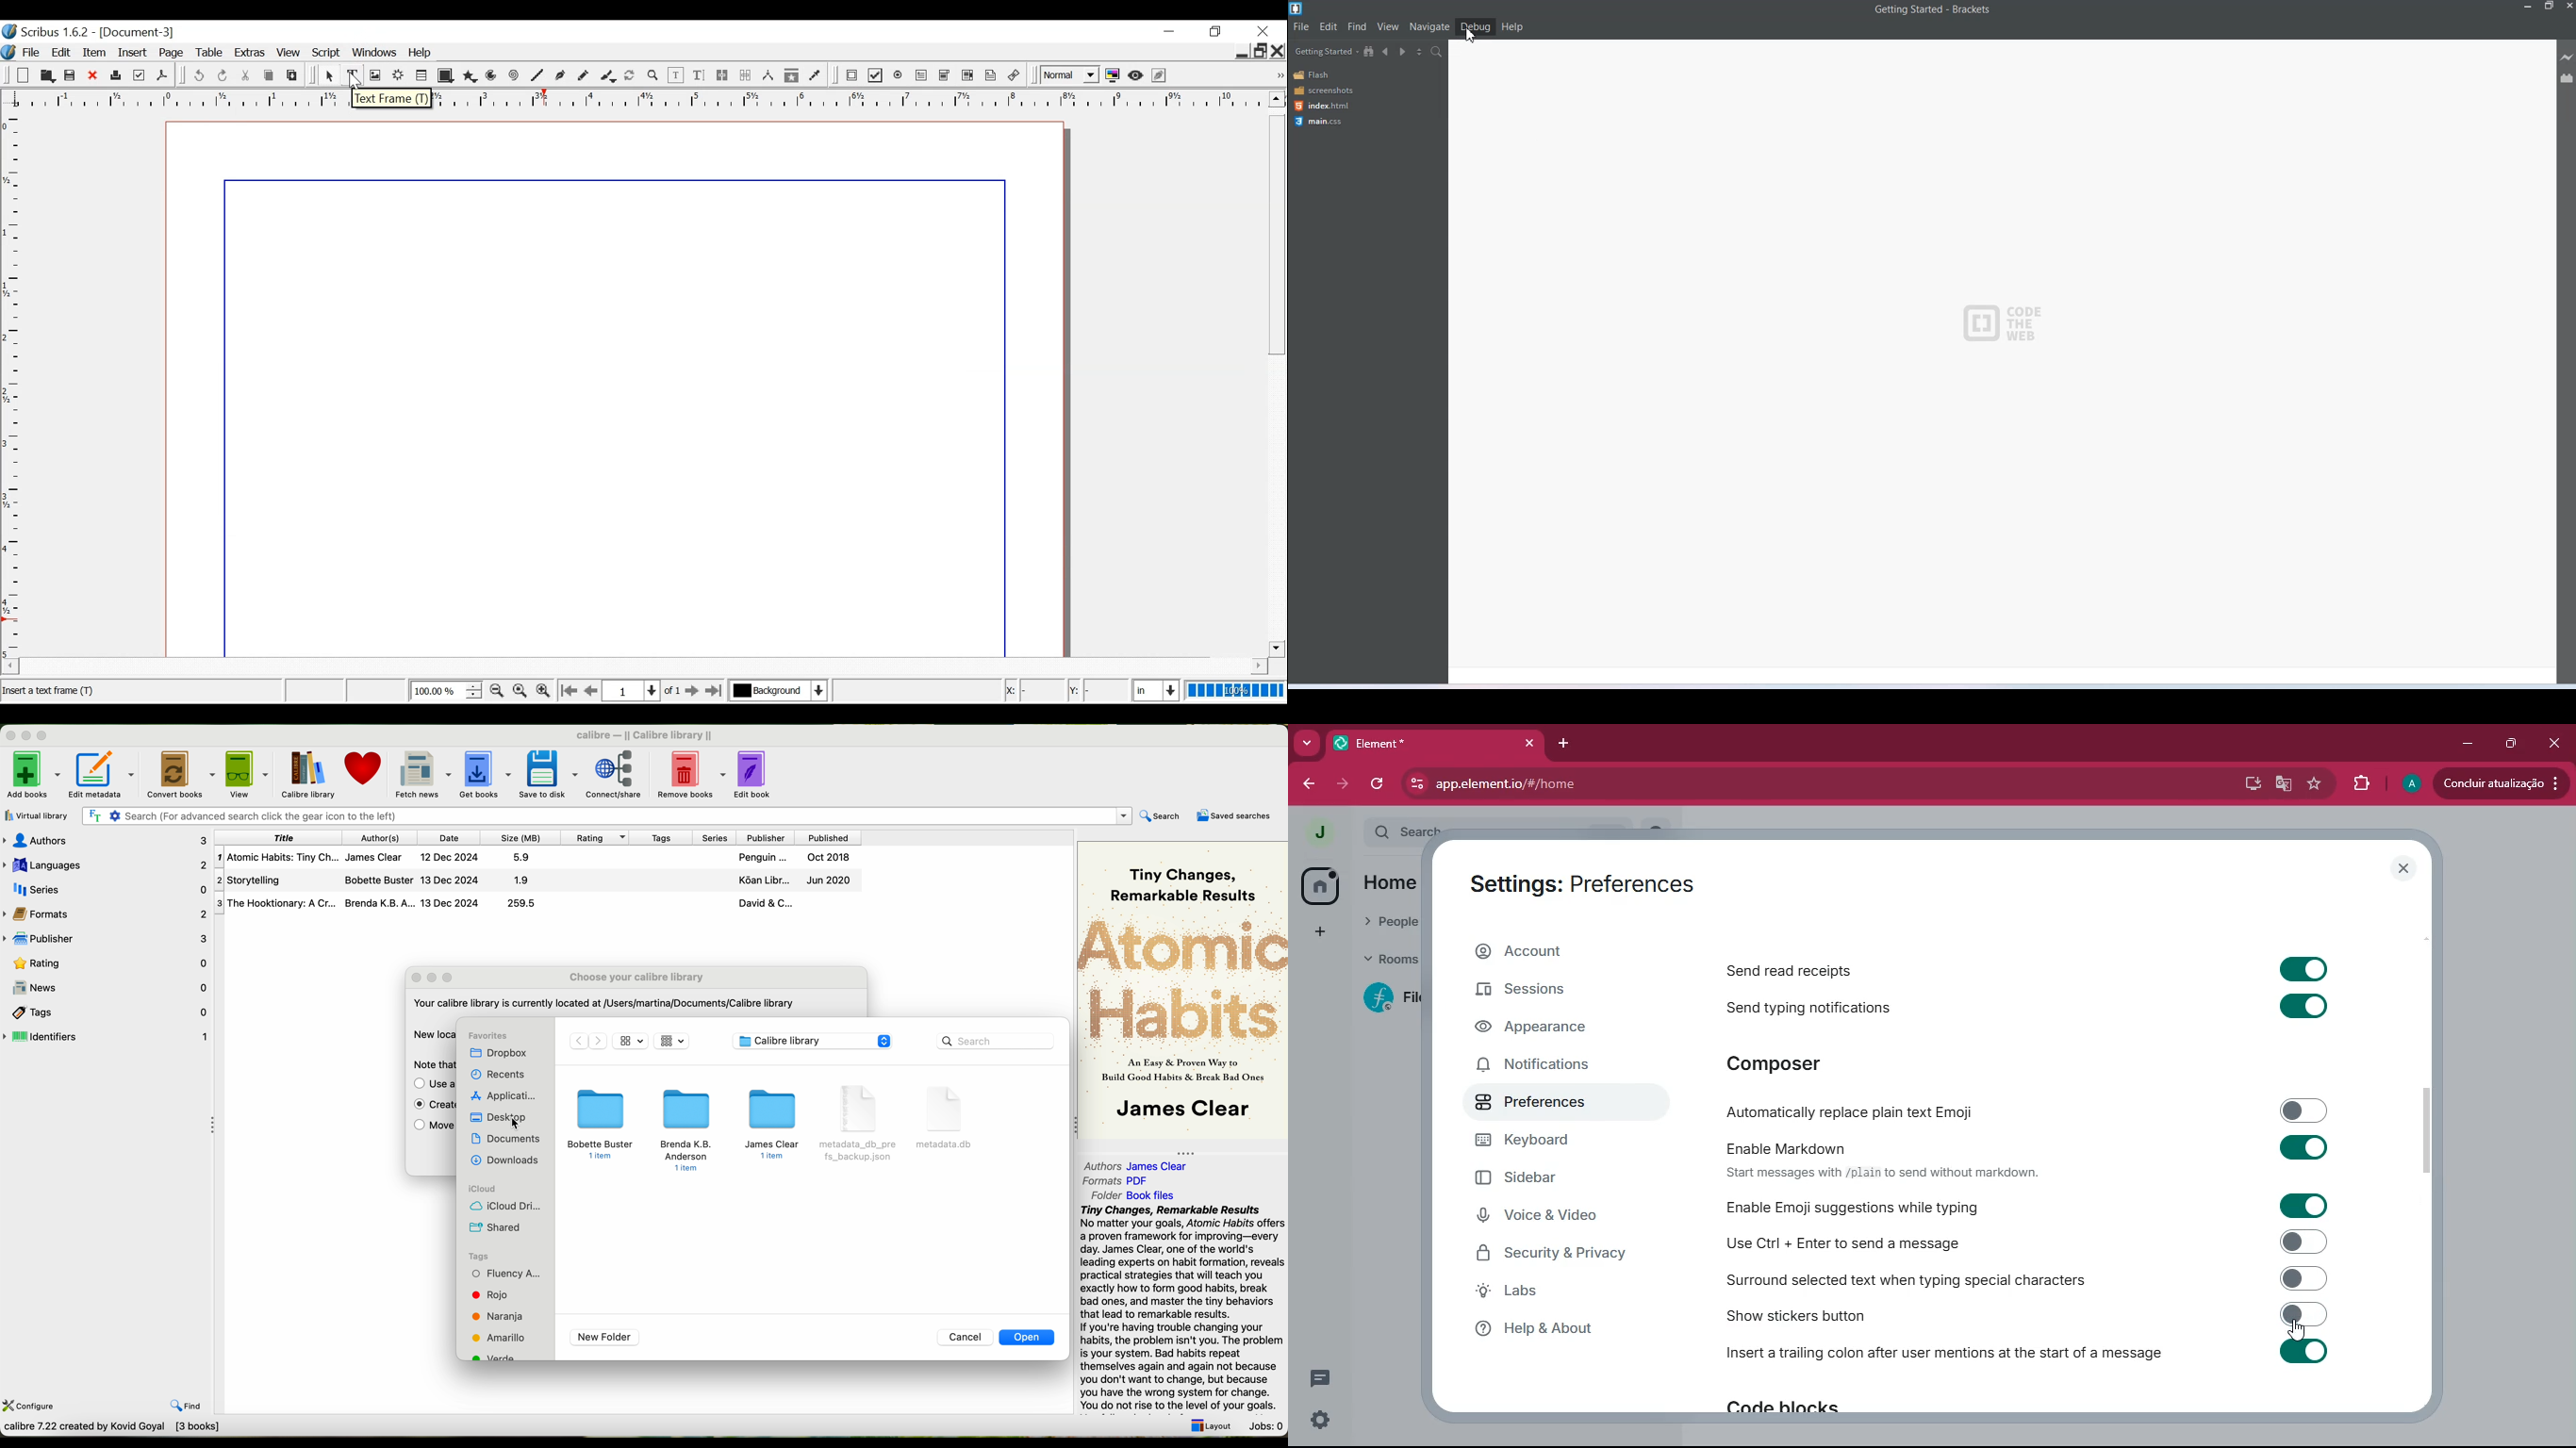  I want to click on Edit, so click(62, 52).